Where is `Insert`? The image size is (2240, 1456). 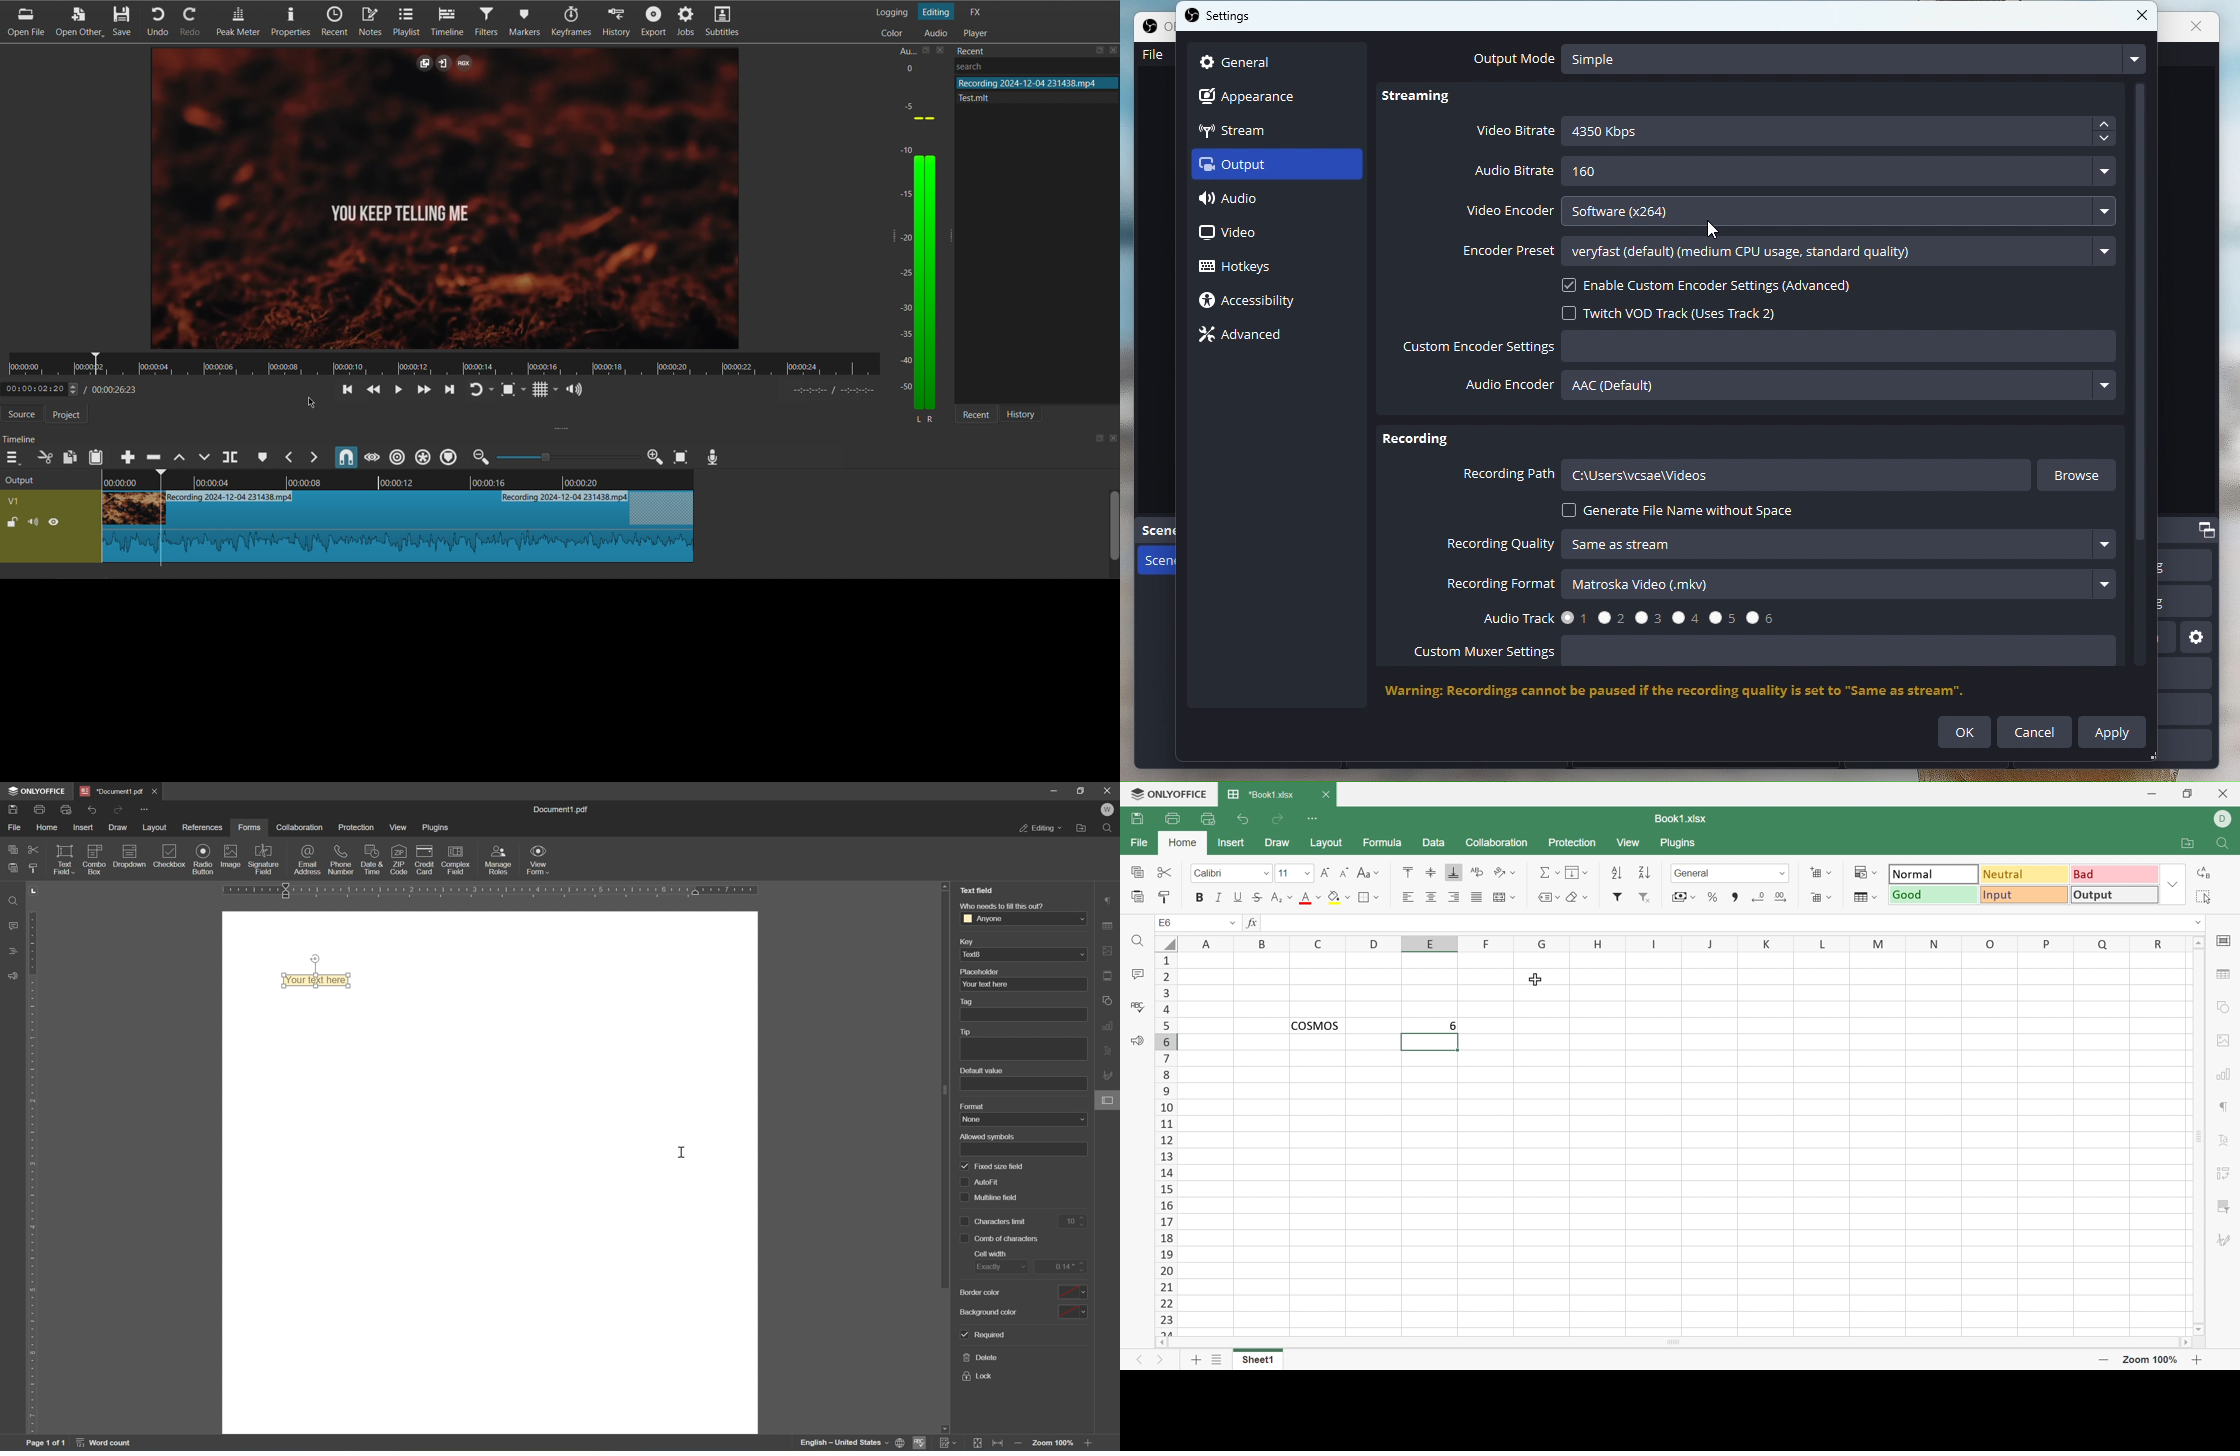 Insert is located at coordinates (1232, 843).